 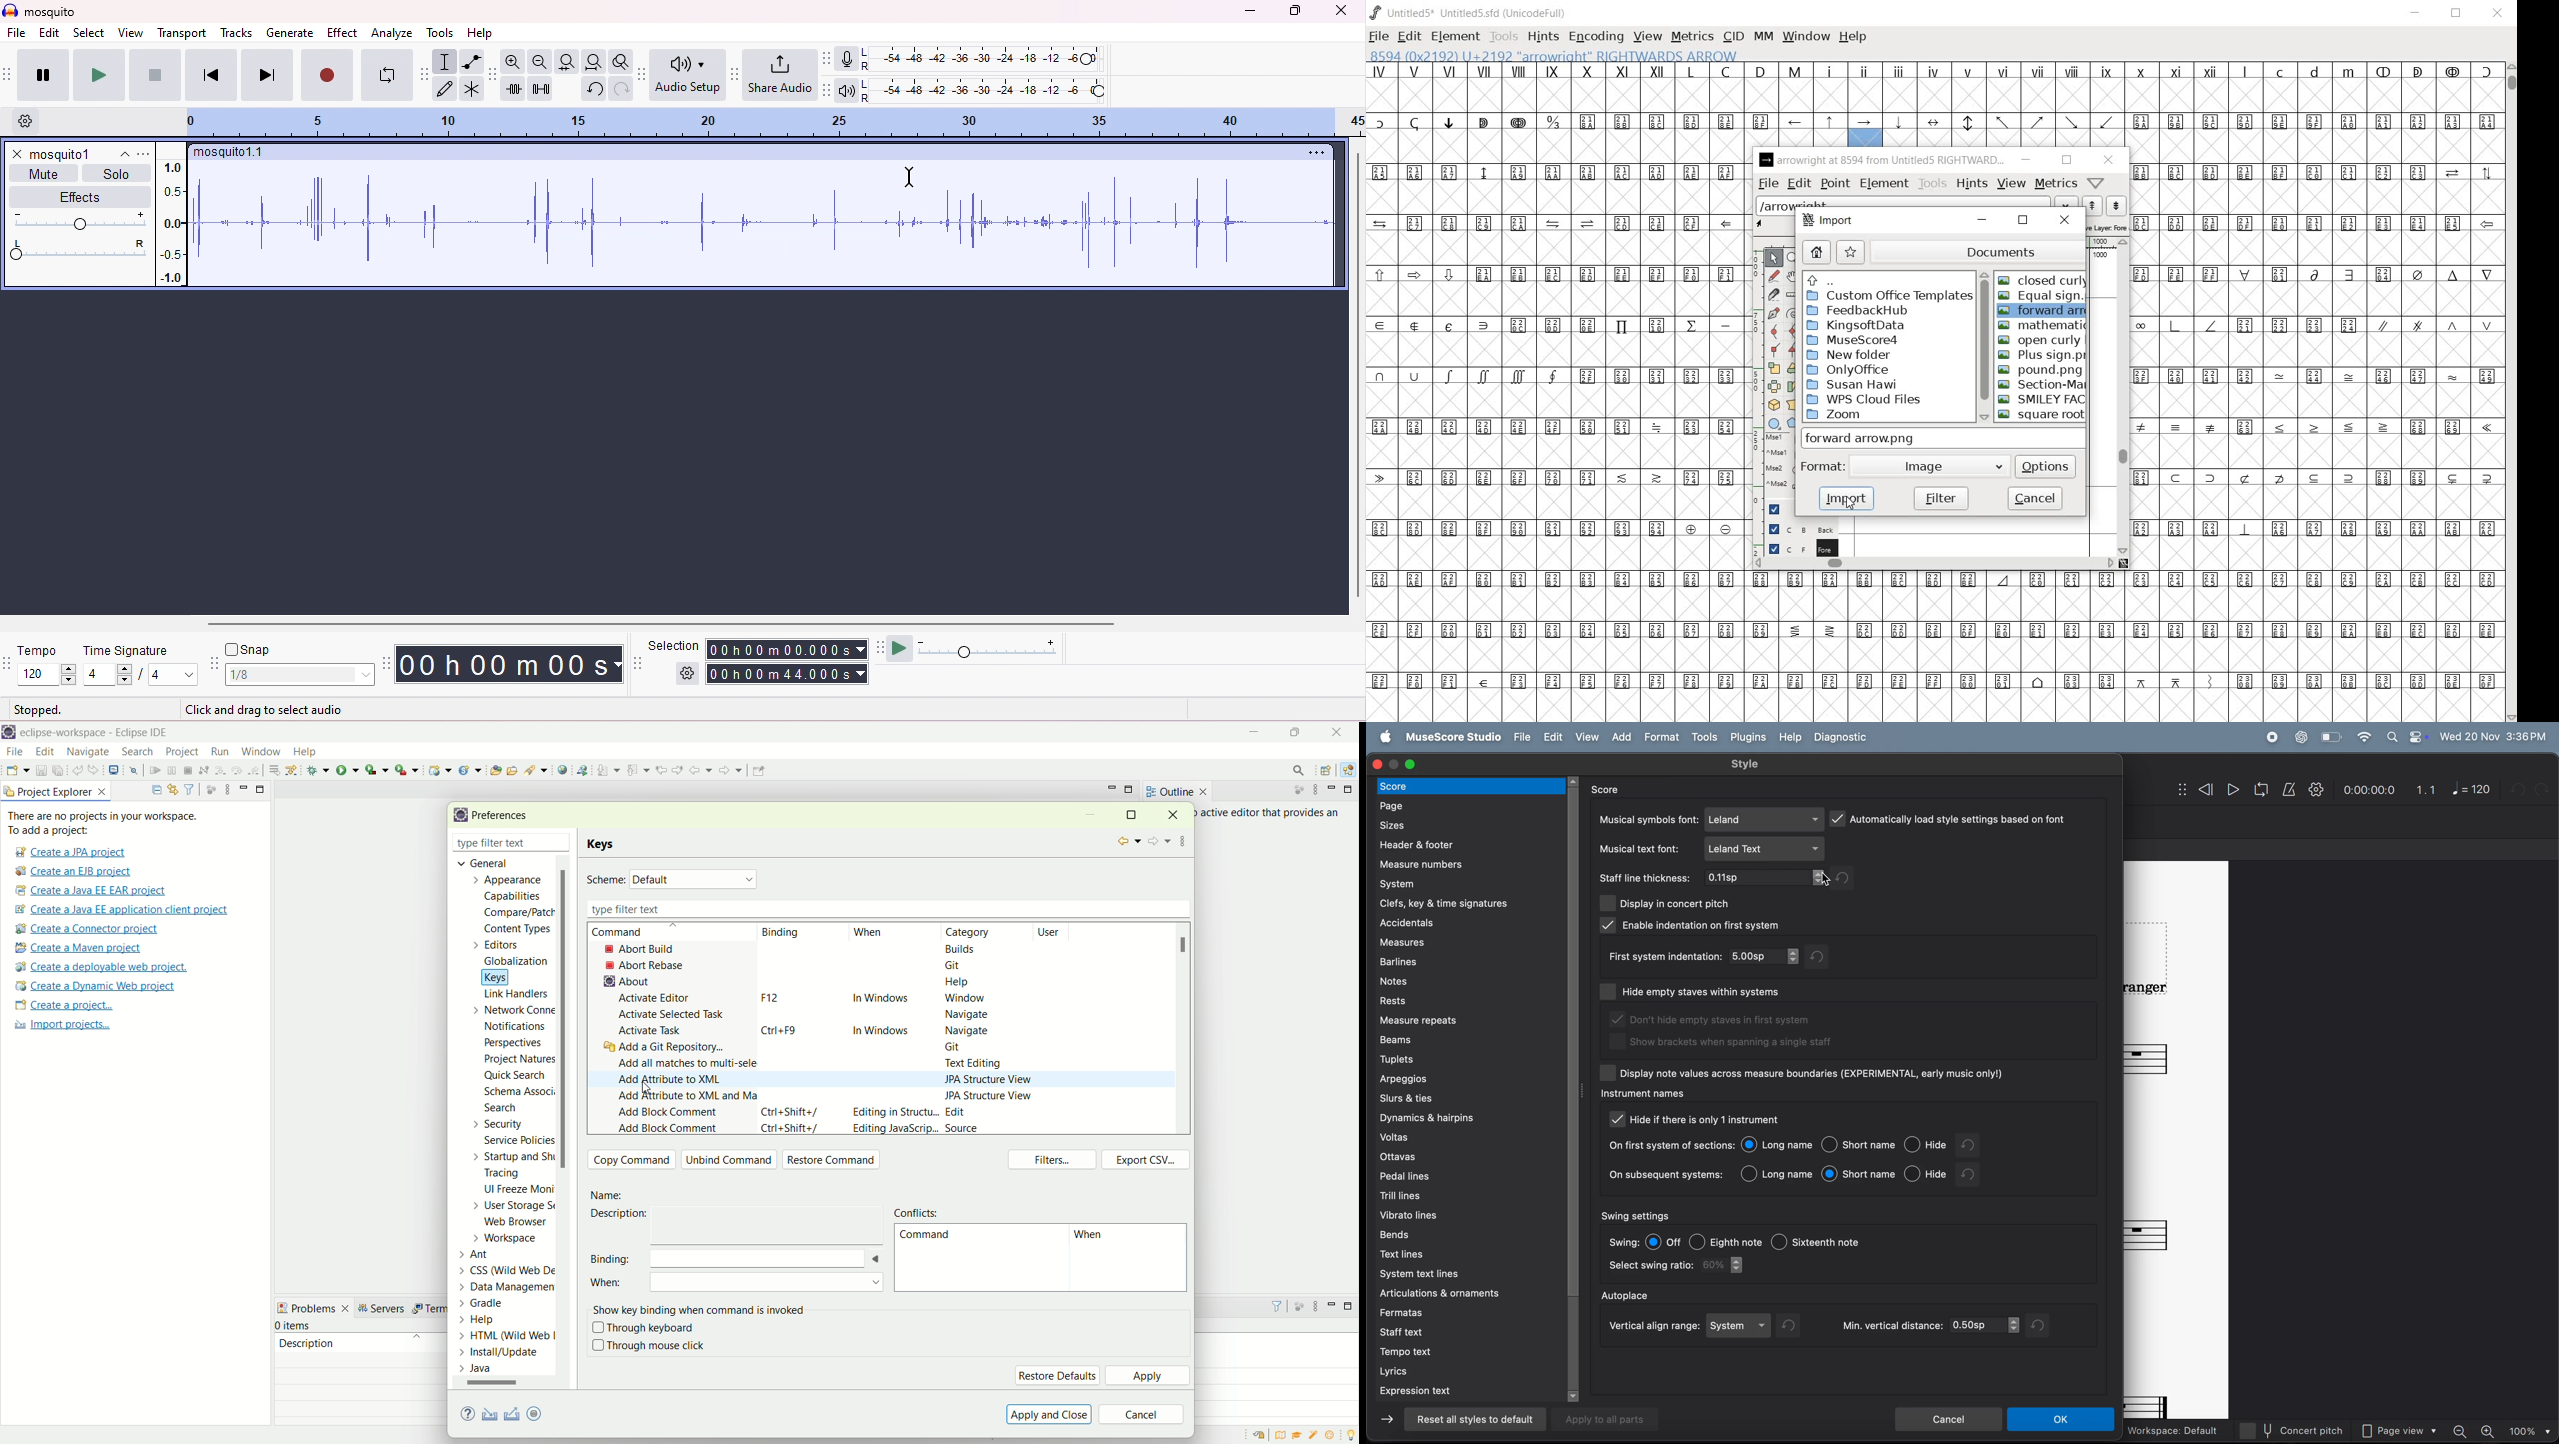 I want to click on view, so click(x=130, y=32).